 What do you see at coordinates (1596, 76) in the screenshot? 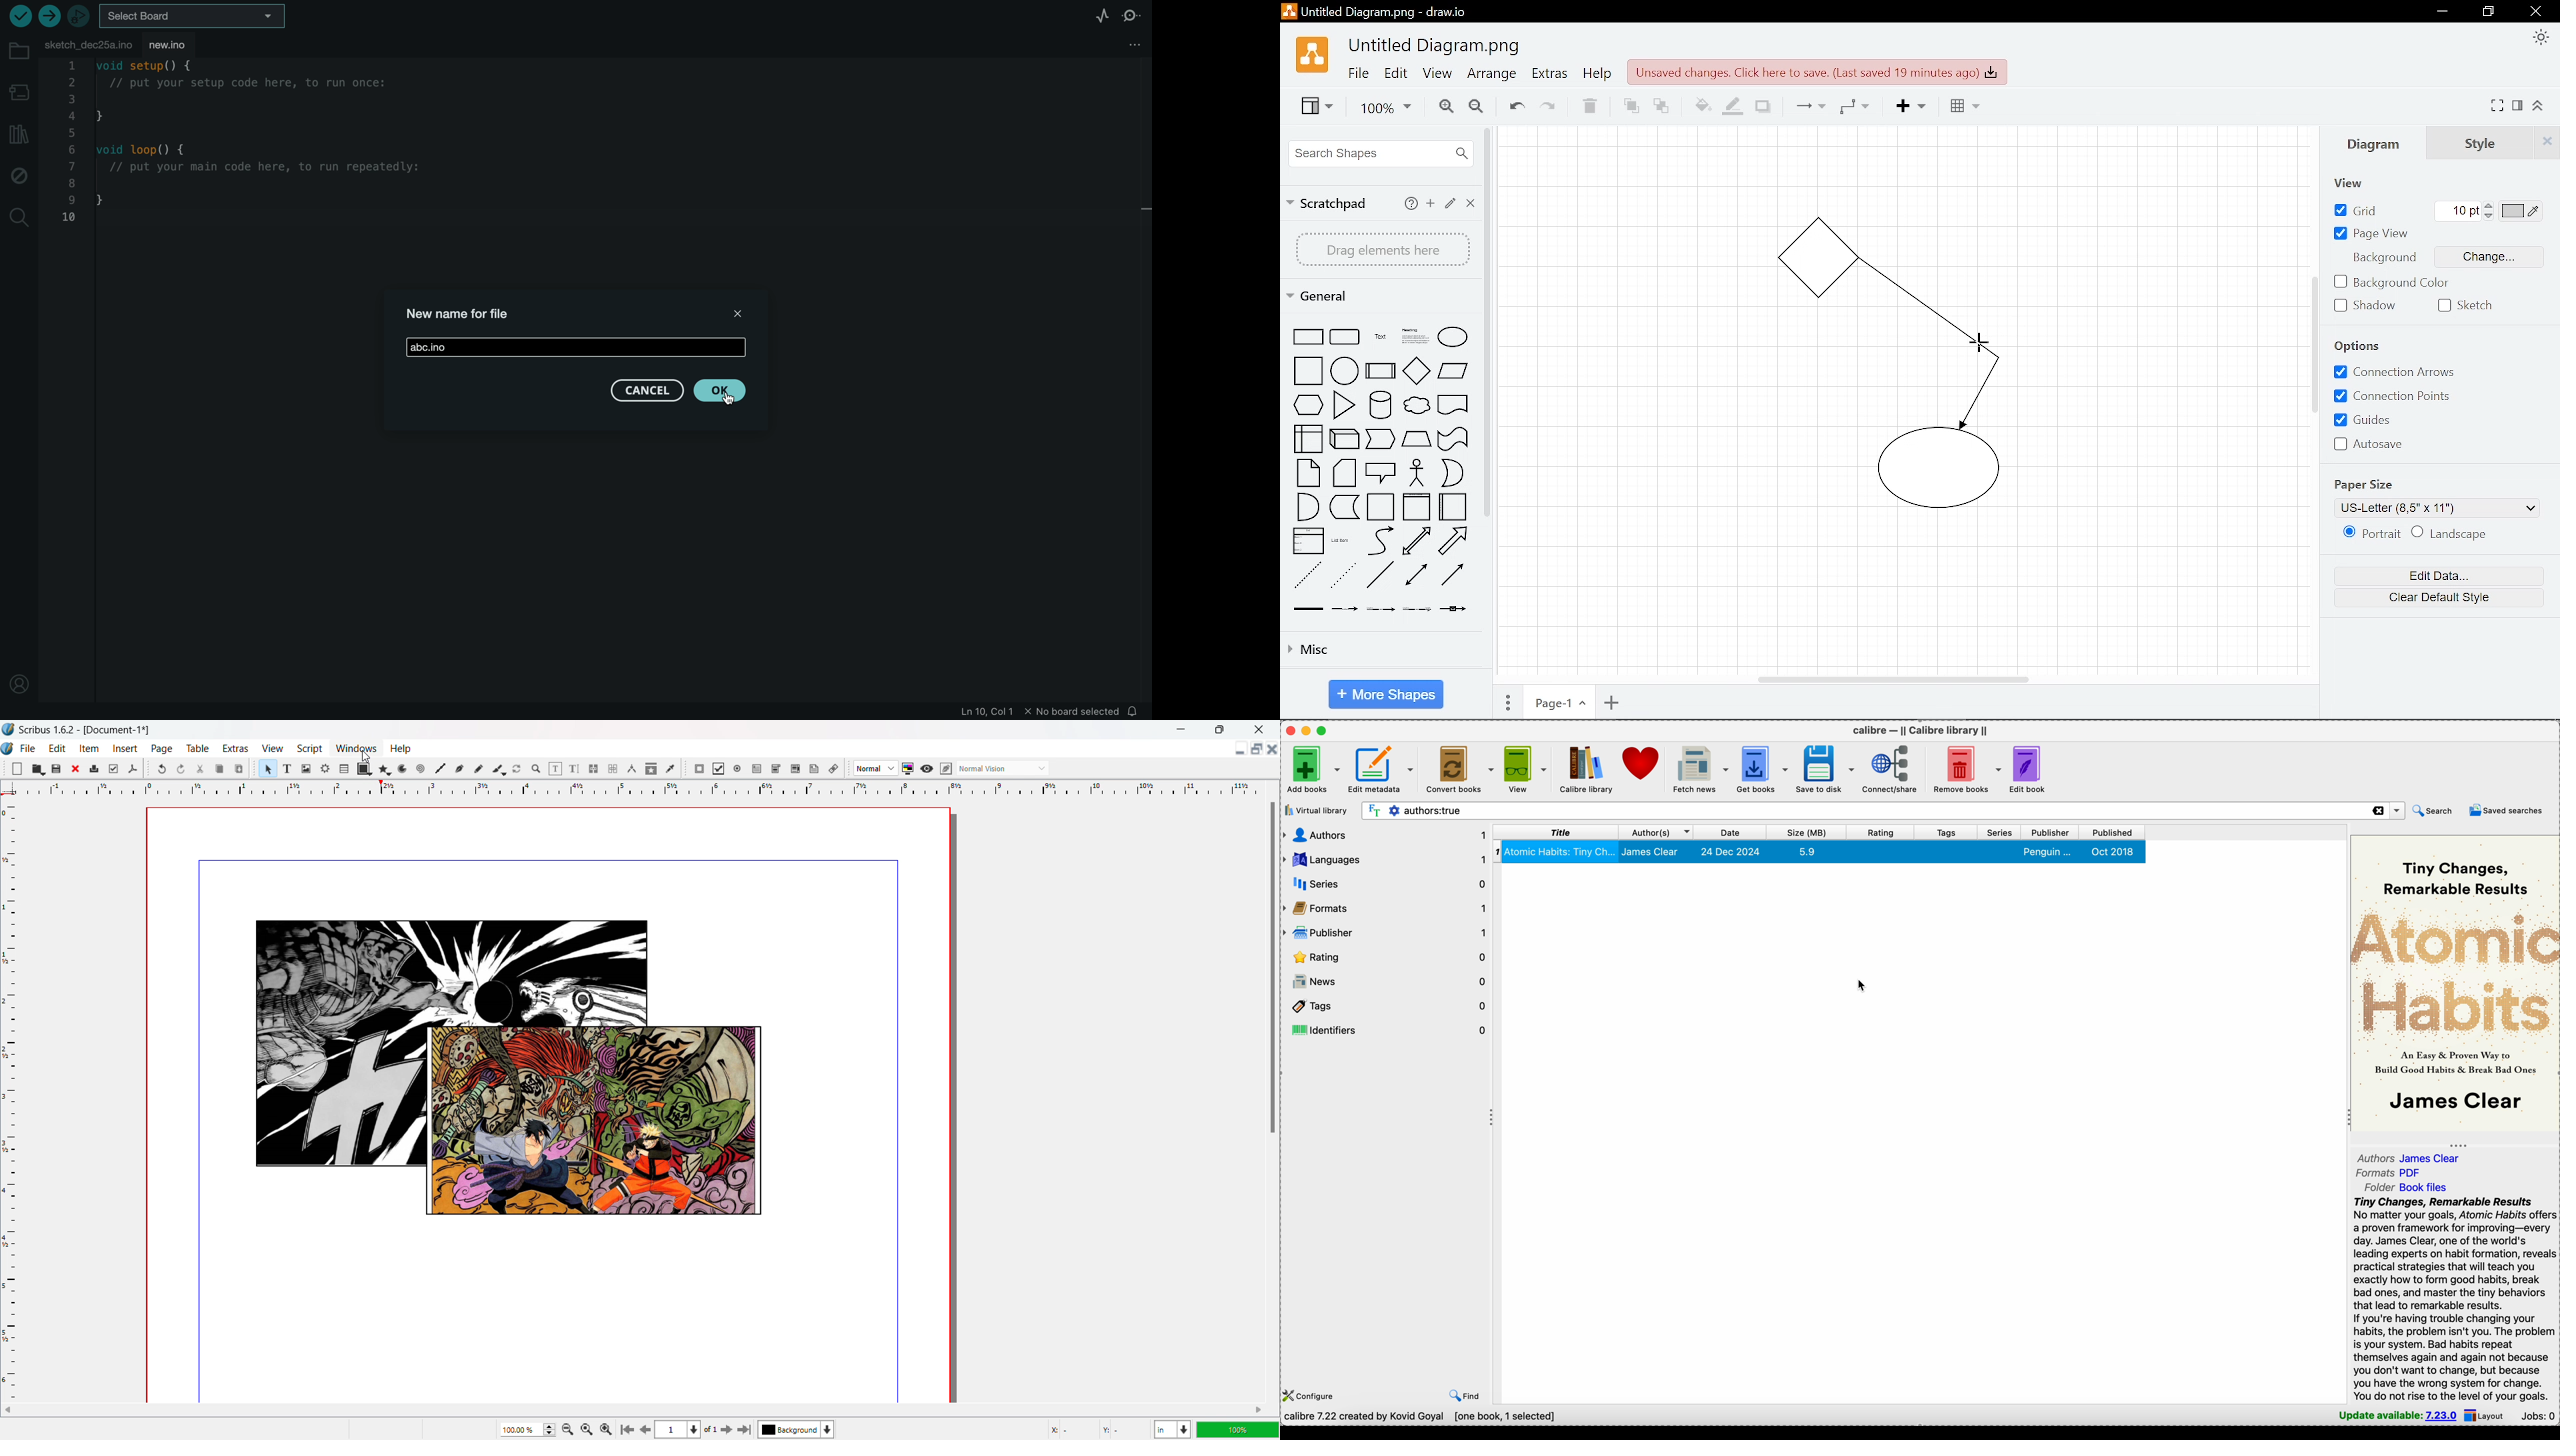
I see `help` at bounding box center [1596, 76].